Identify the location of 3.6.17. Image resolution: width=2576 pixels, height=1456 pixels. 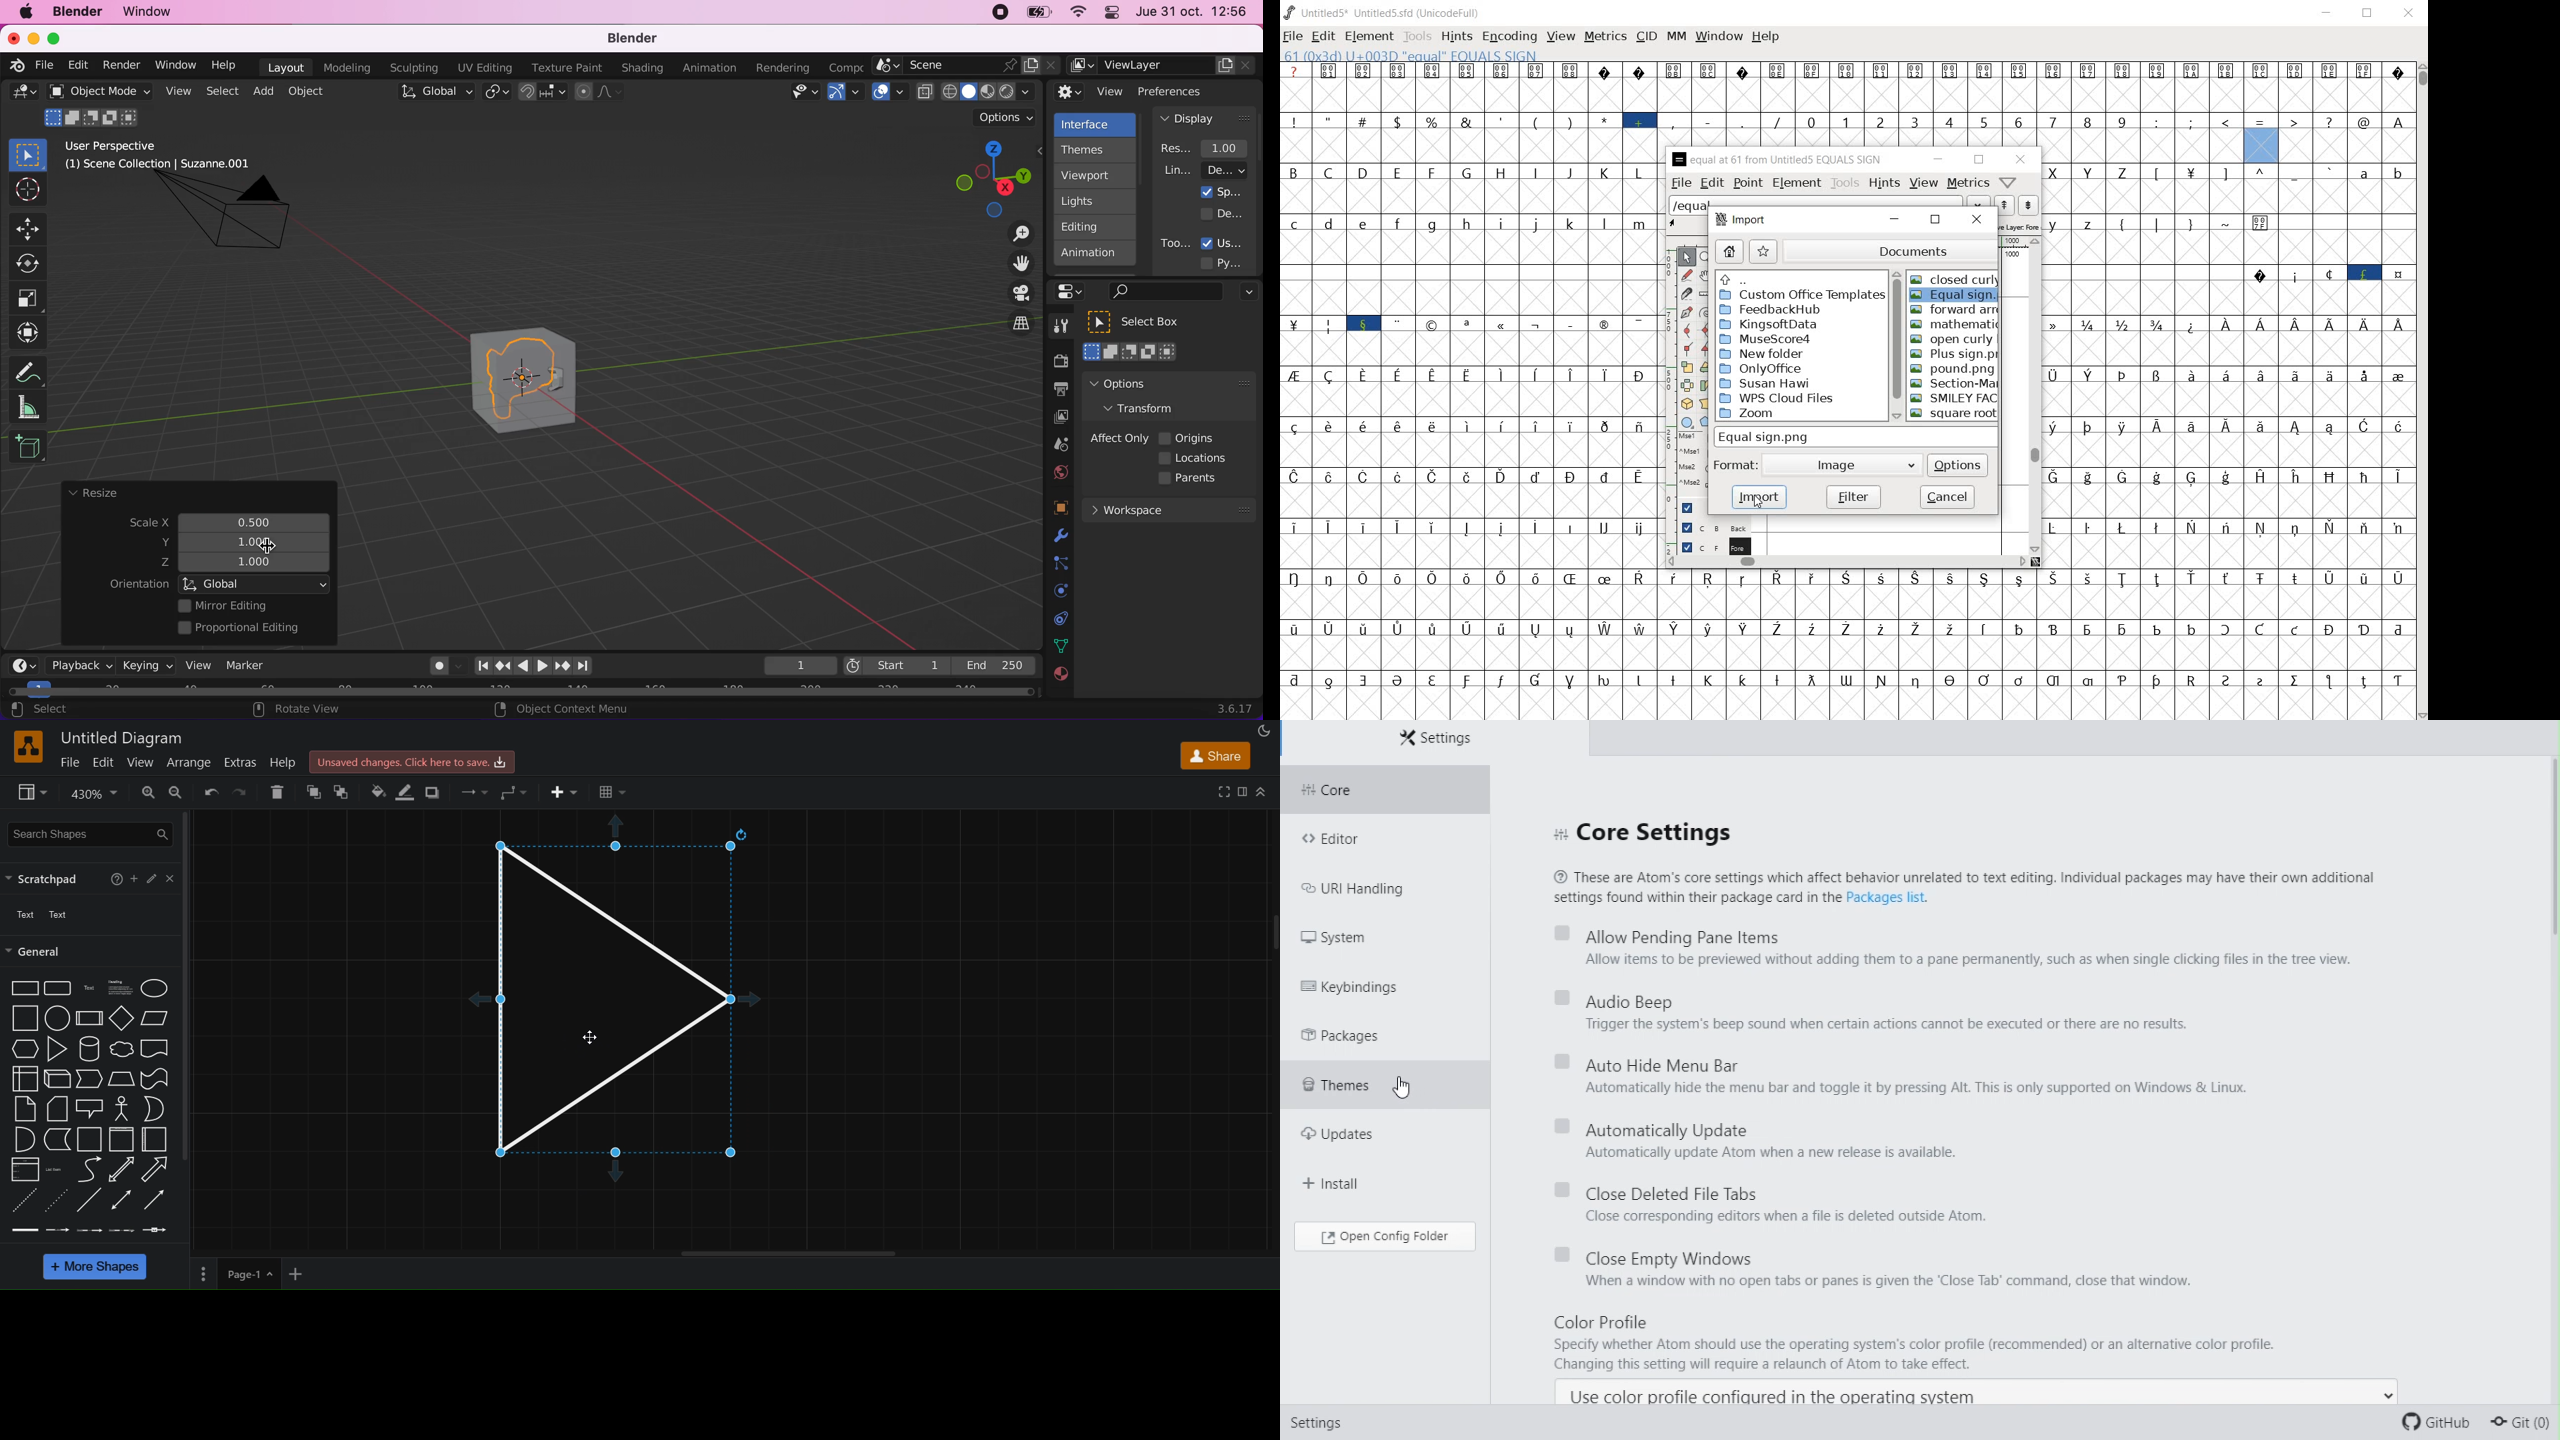
(1238, 709).